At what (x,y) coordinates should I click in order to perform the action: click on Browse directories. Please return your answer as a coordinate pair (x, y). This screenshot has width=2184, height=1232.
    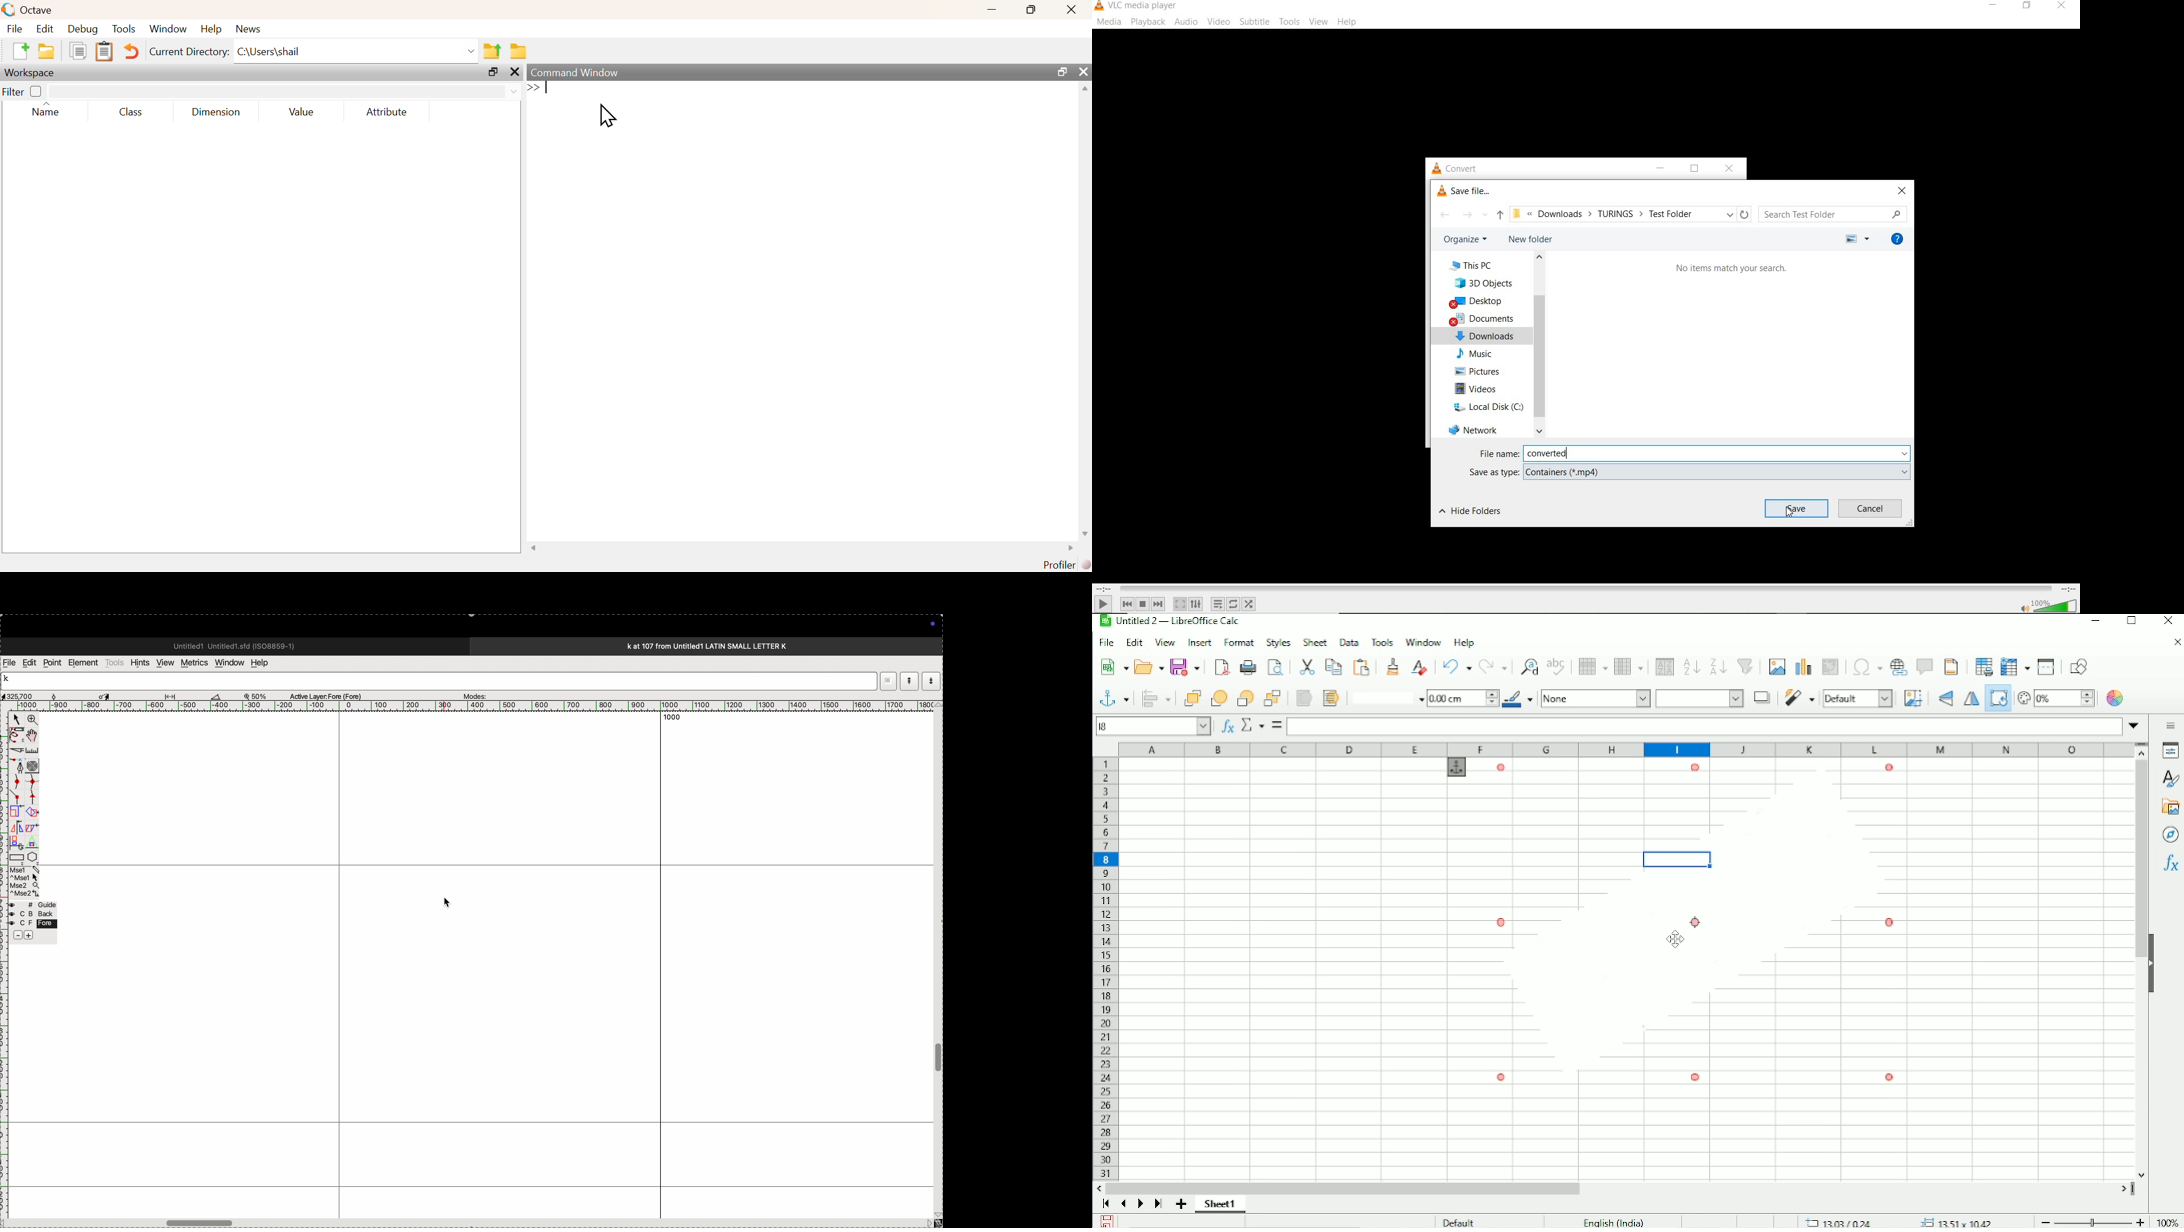
    Looking at the image, I should click on (520, 52).